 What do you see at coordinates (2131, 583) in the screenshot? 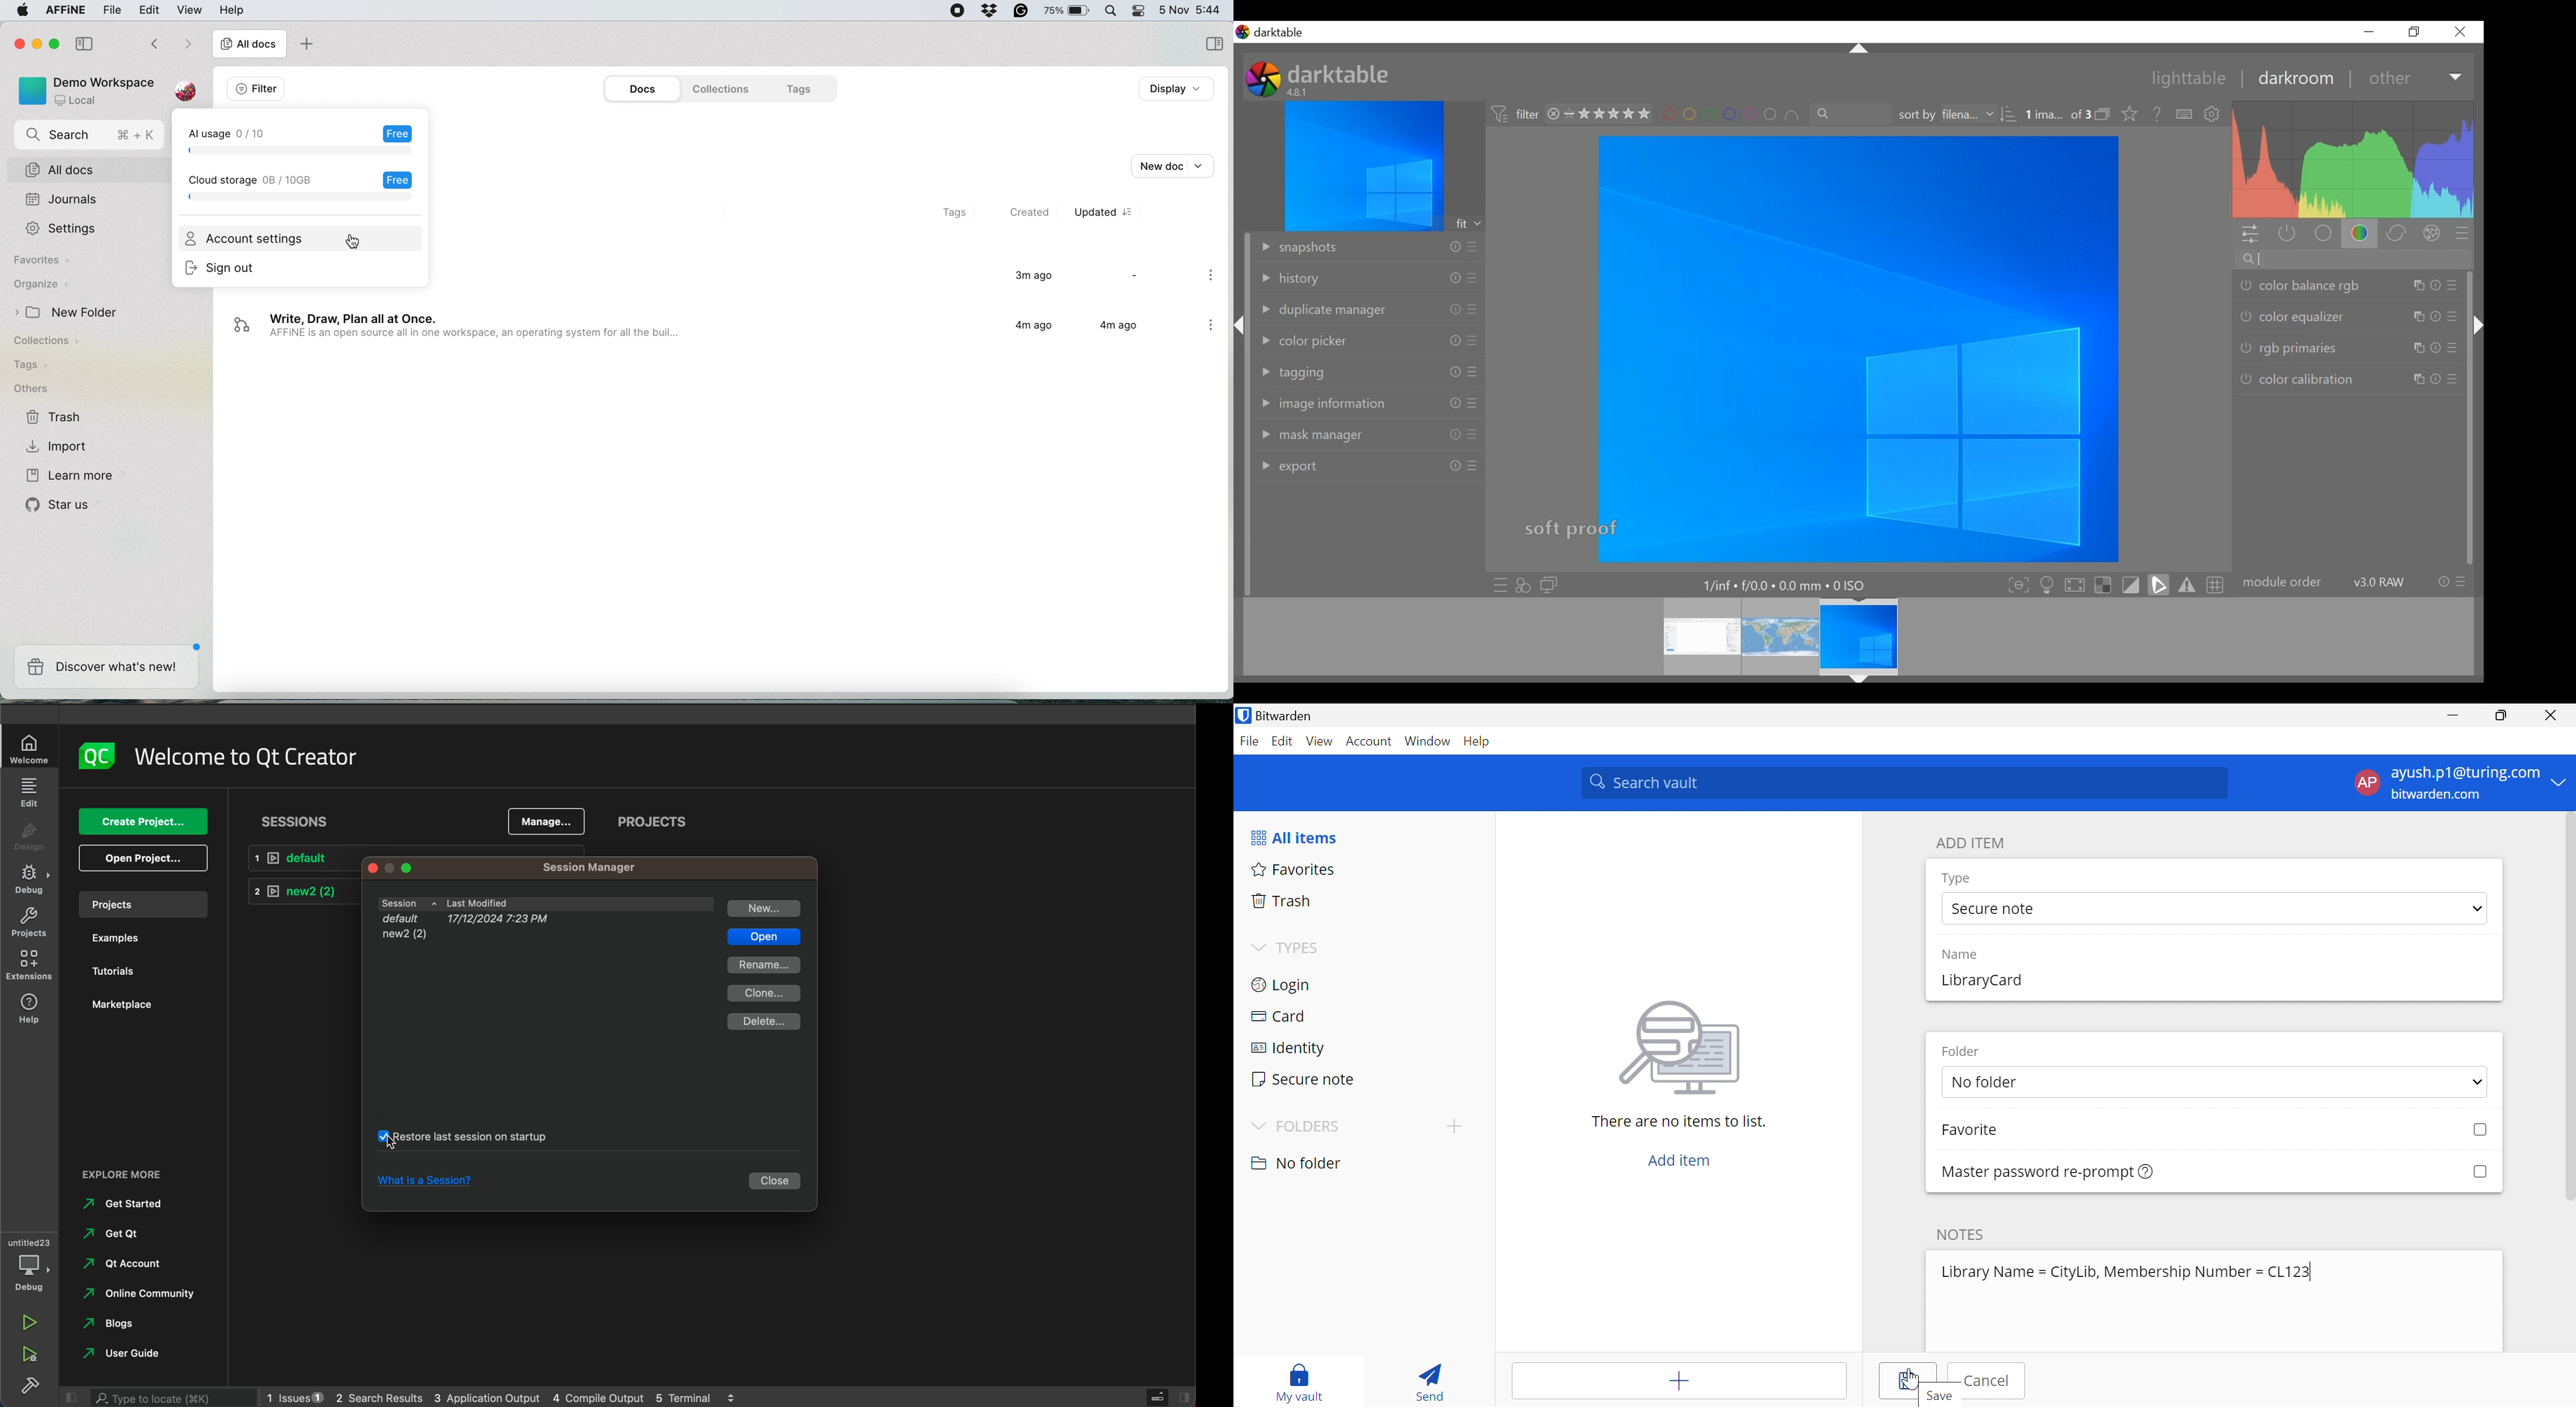
I see `toggle softproofing` at bounding box center [2131, 583].